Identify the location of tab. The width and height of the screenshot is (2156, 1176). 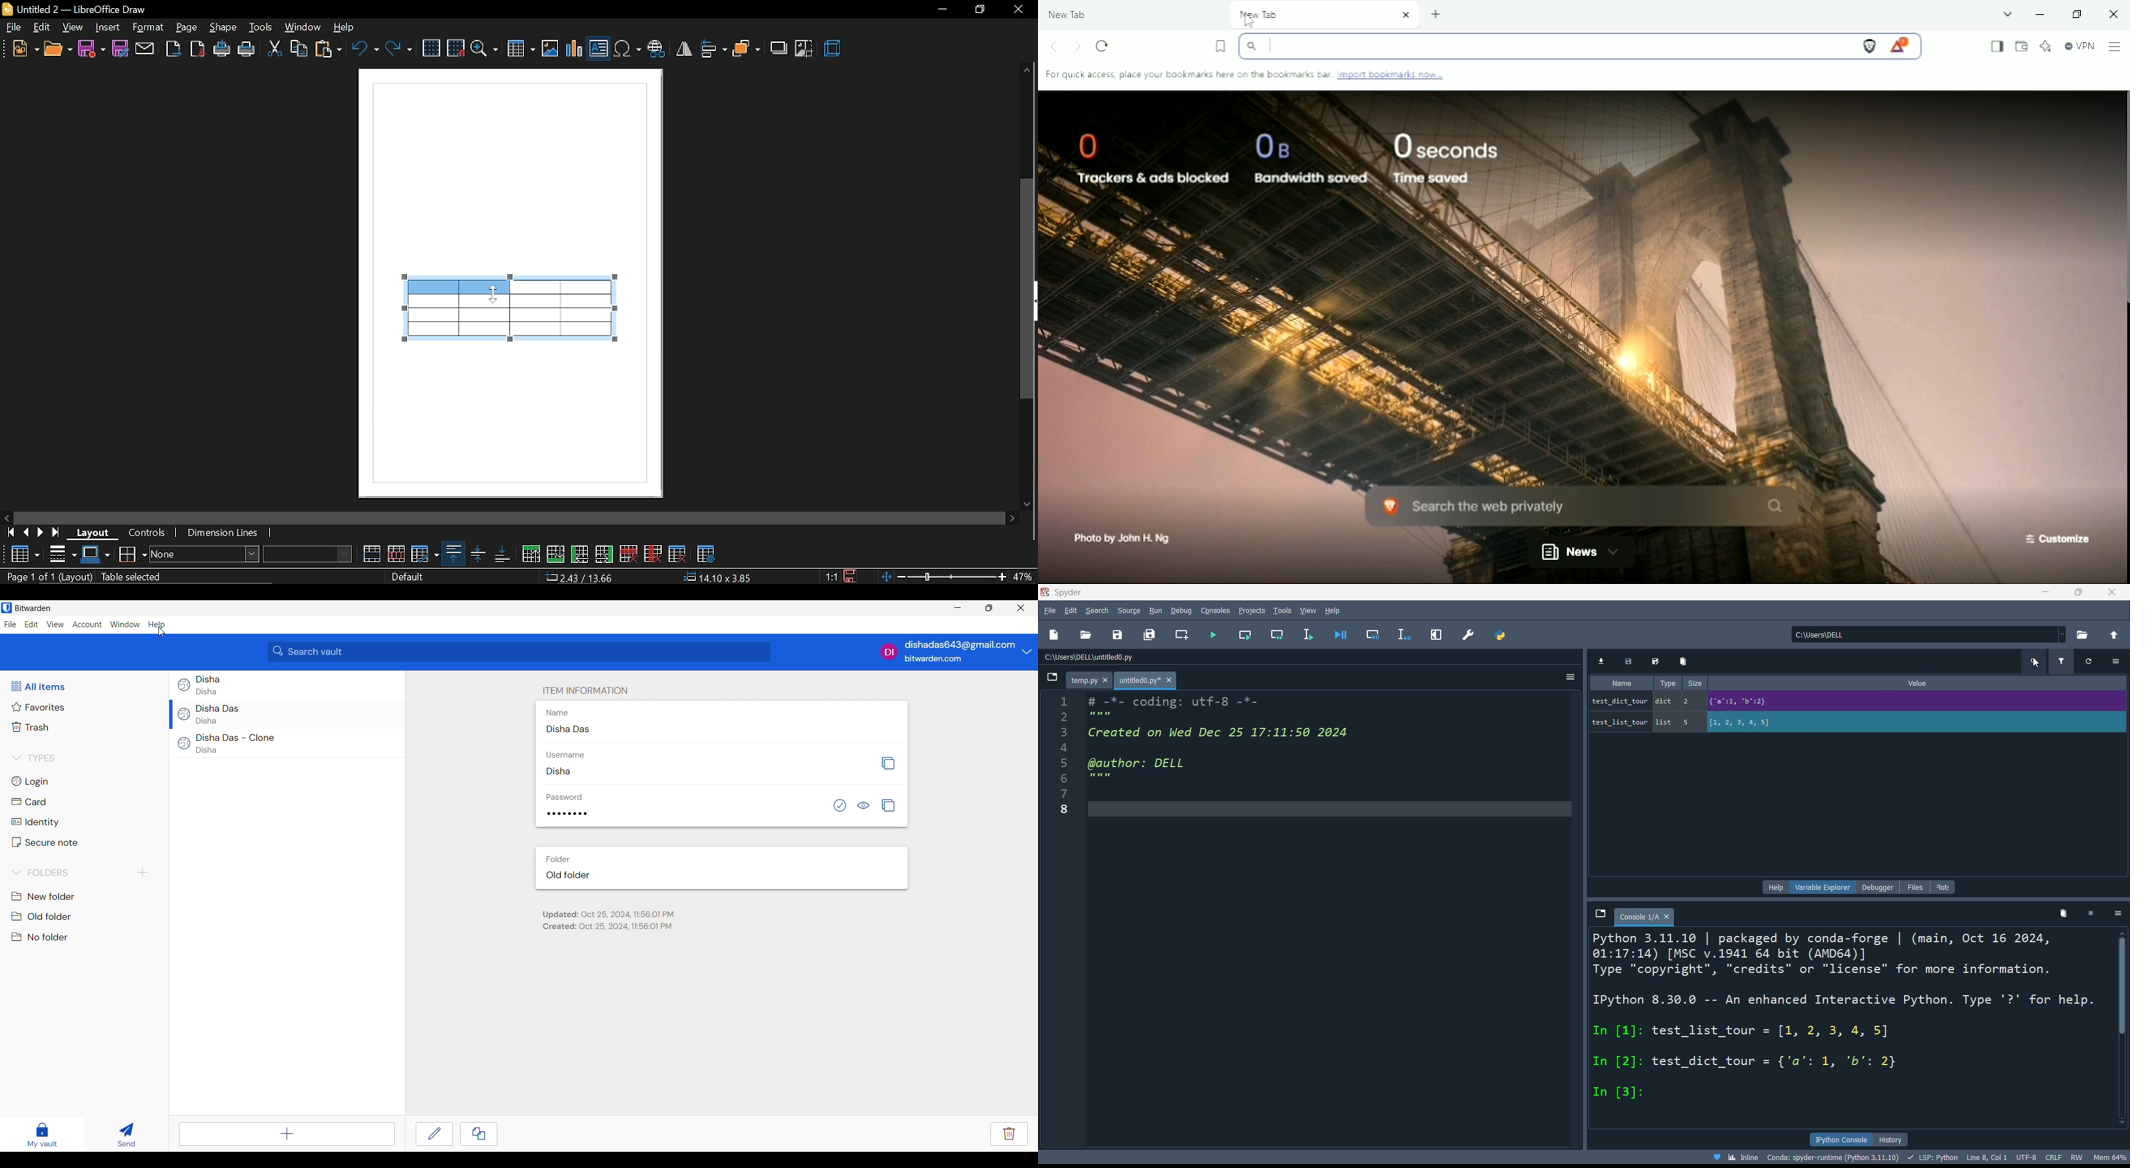
(1086, 680).